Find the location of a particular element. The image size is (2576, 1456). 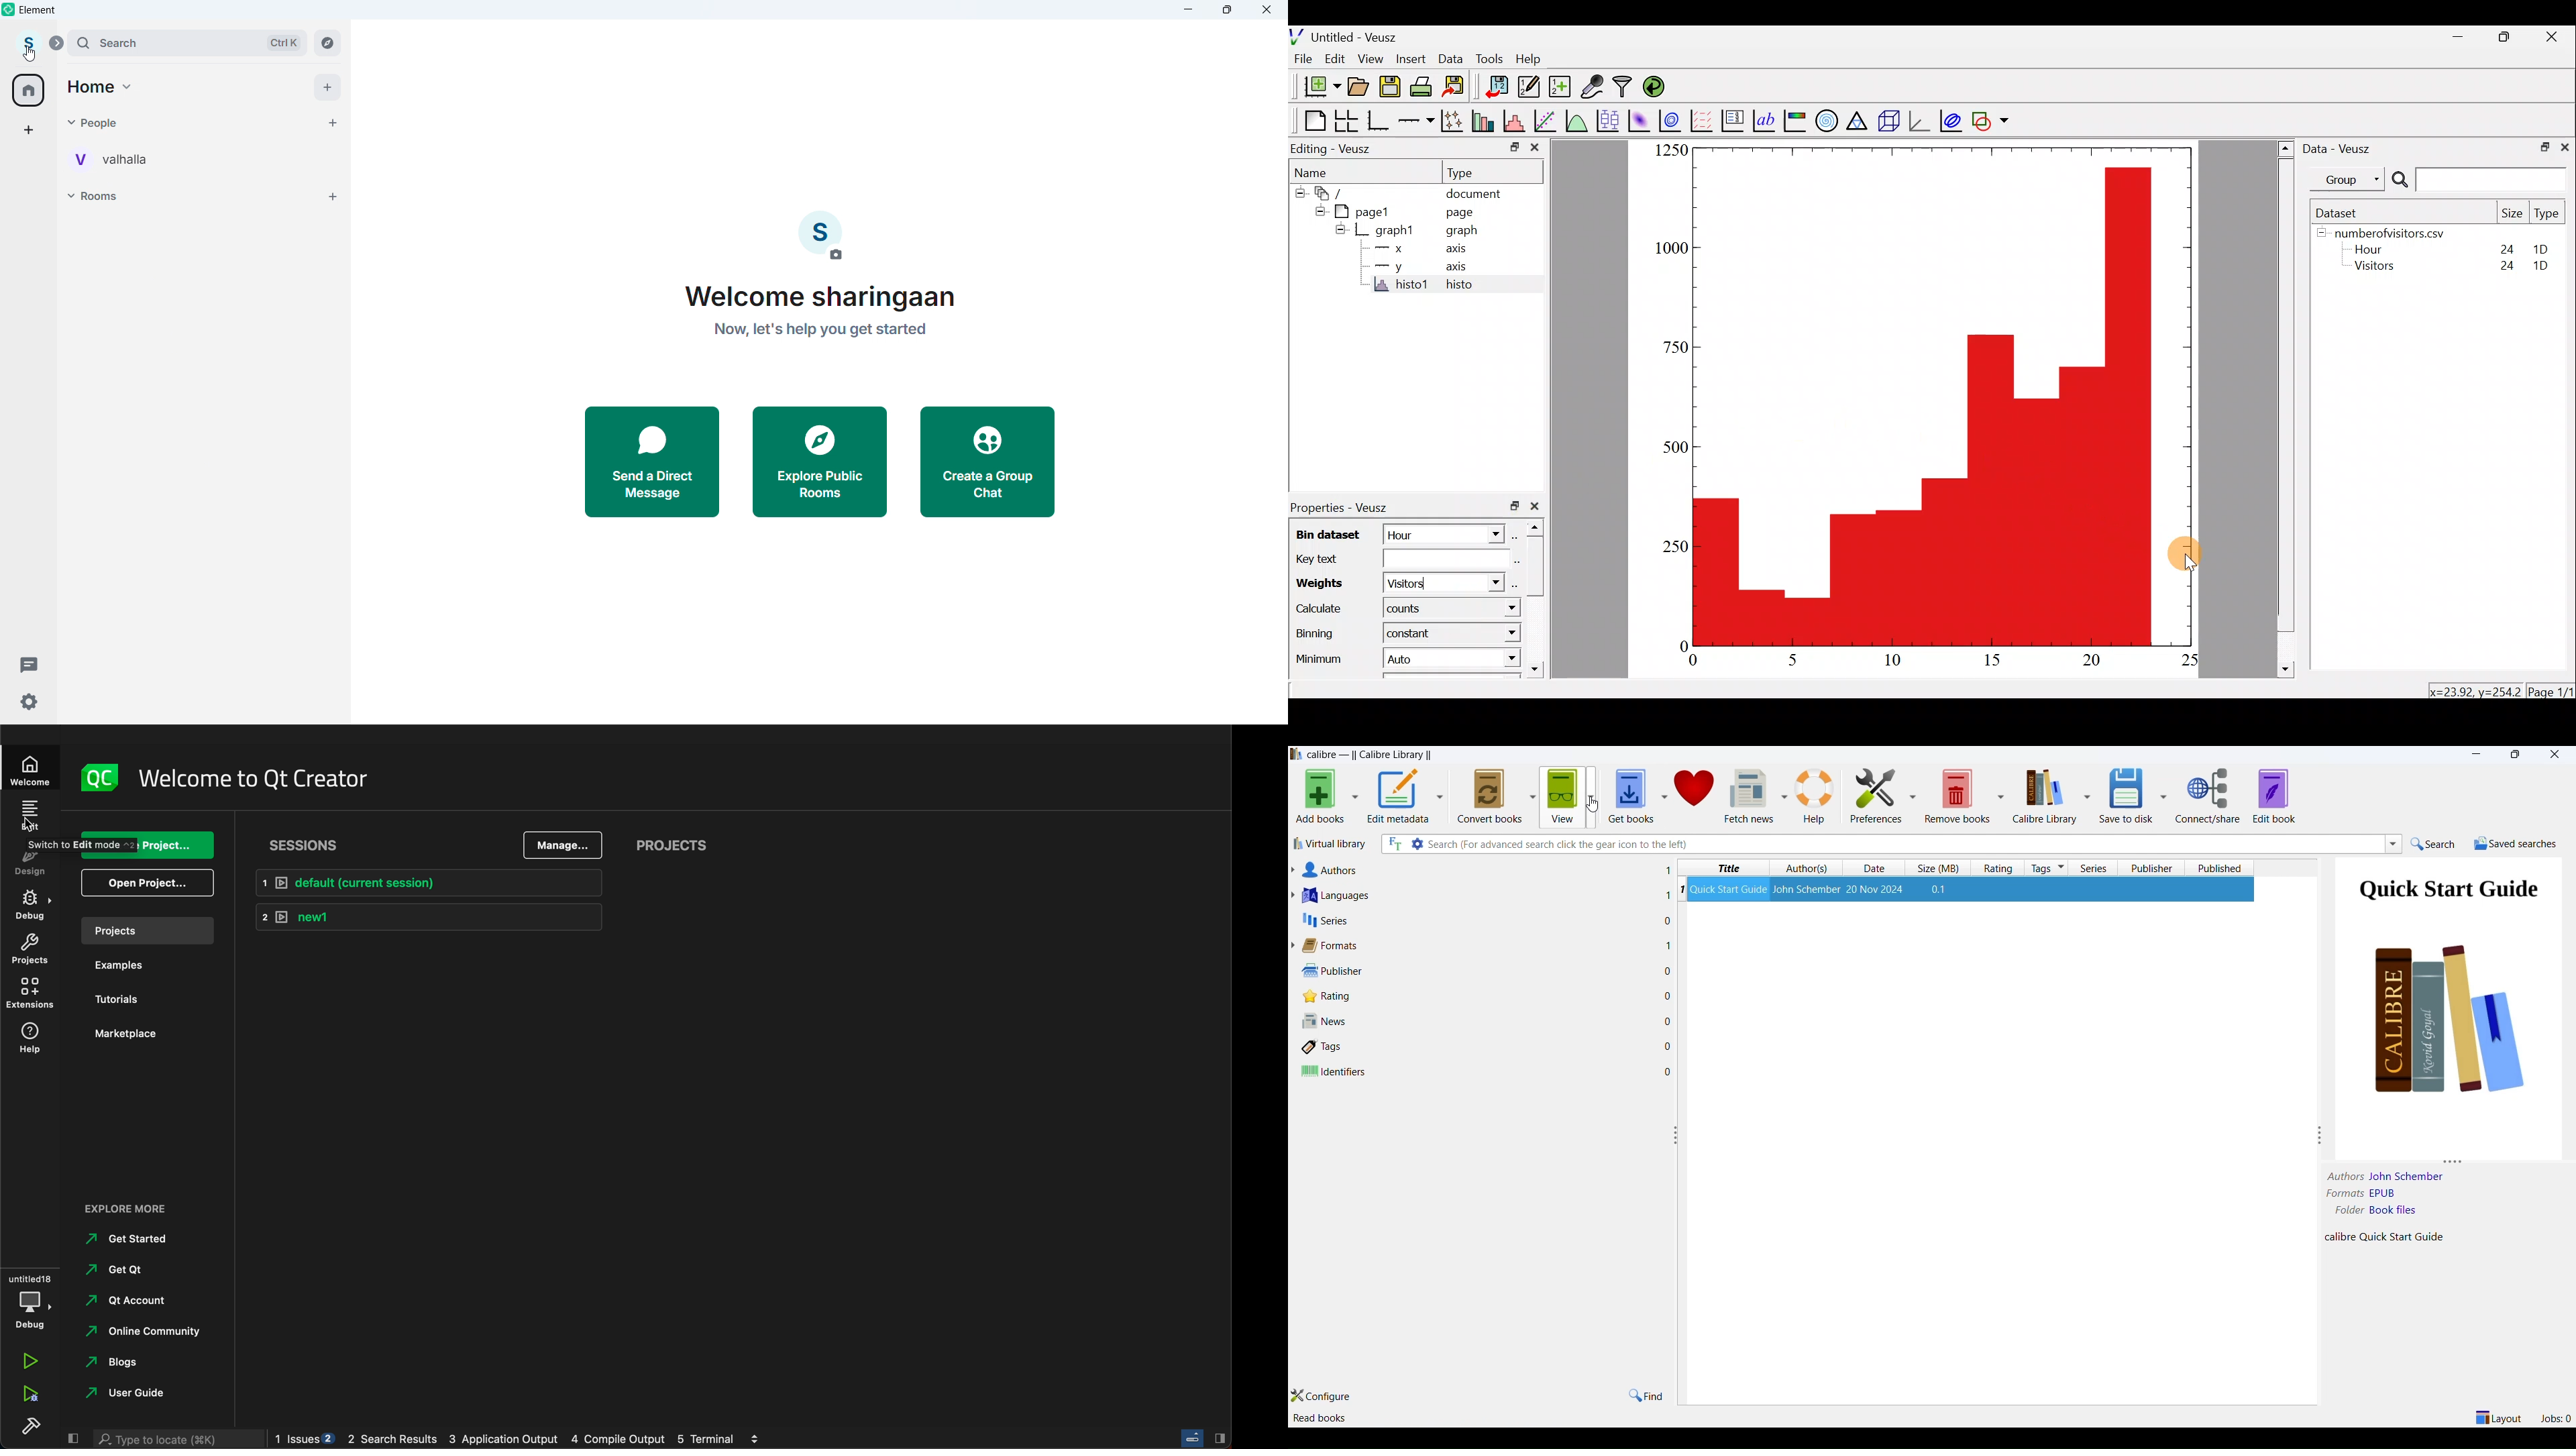

page1 is located at coordinates (1368, 212).